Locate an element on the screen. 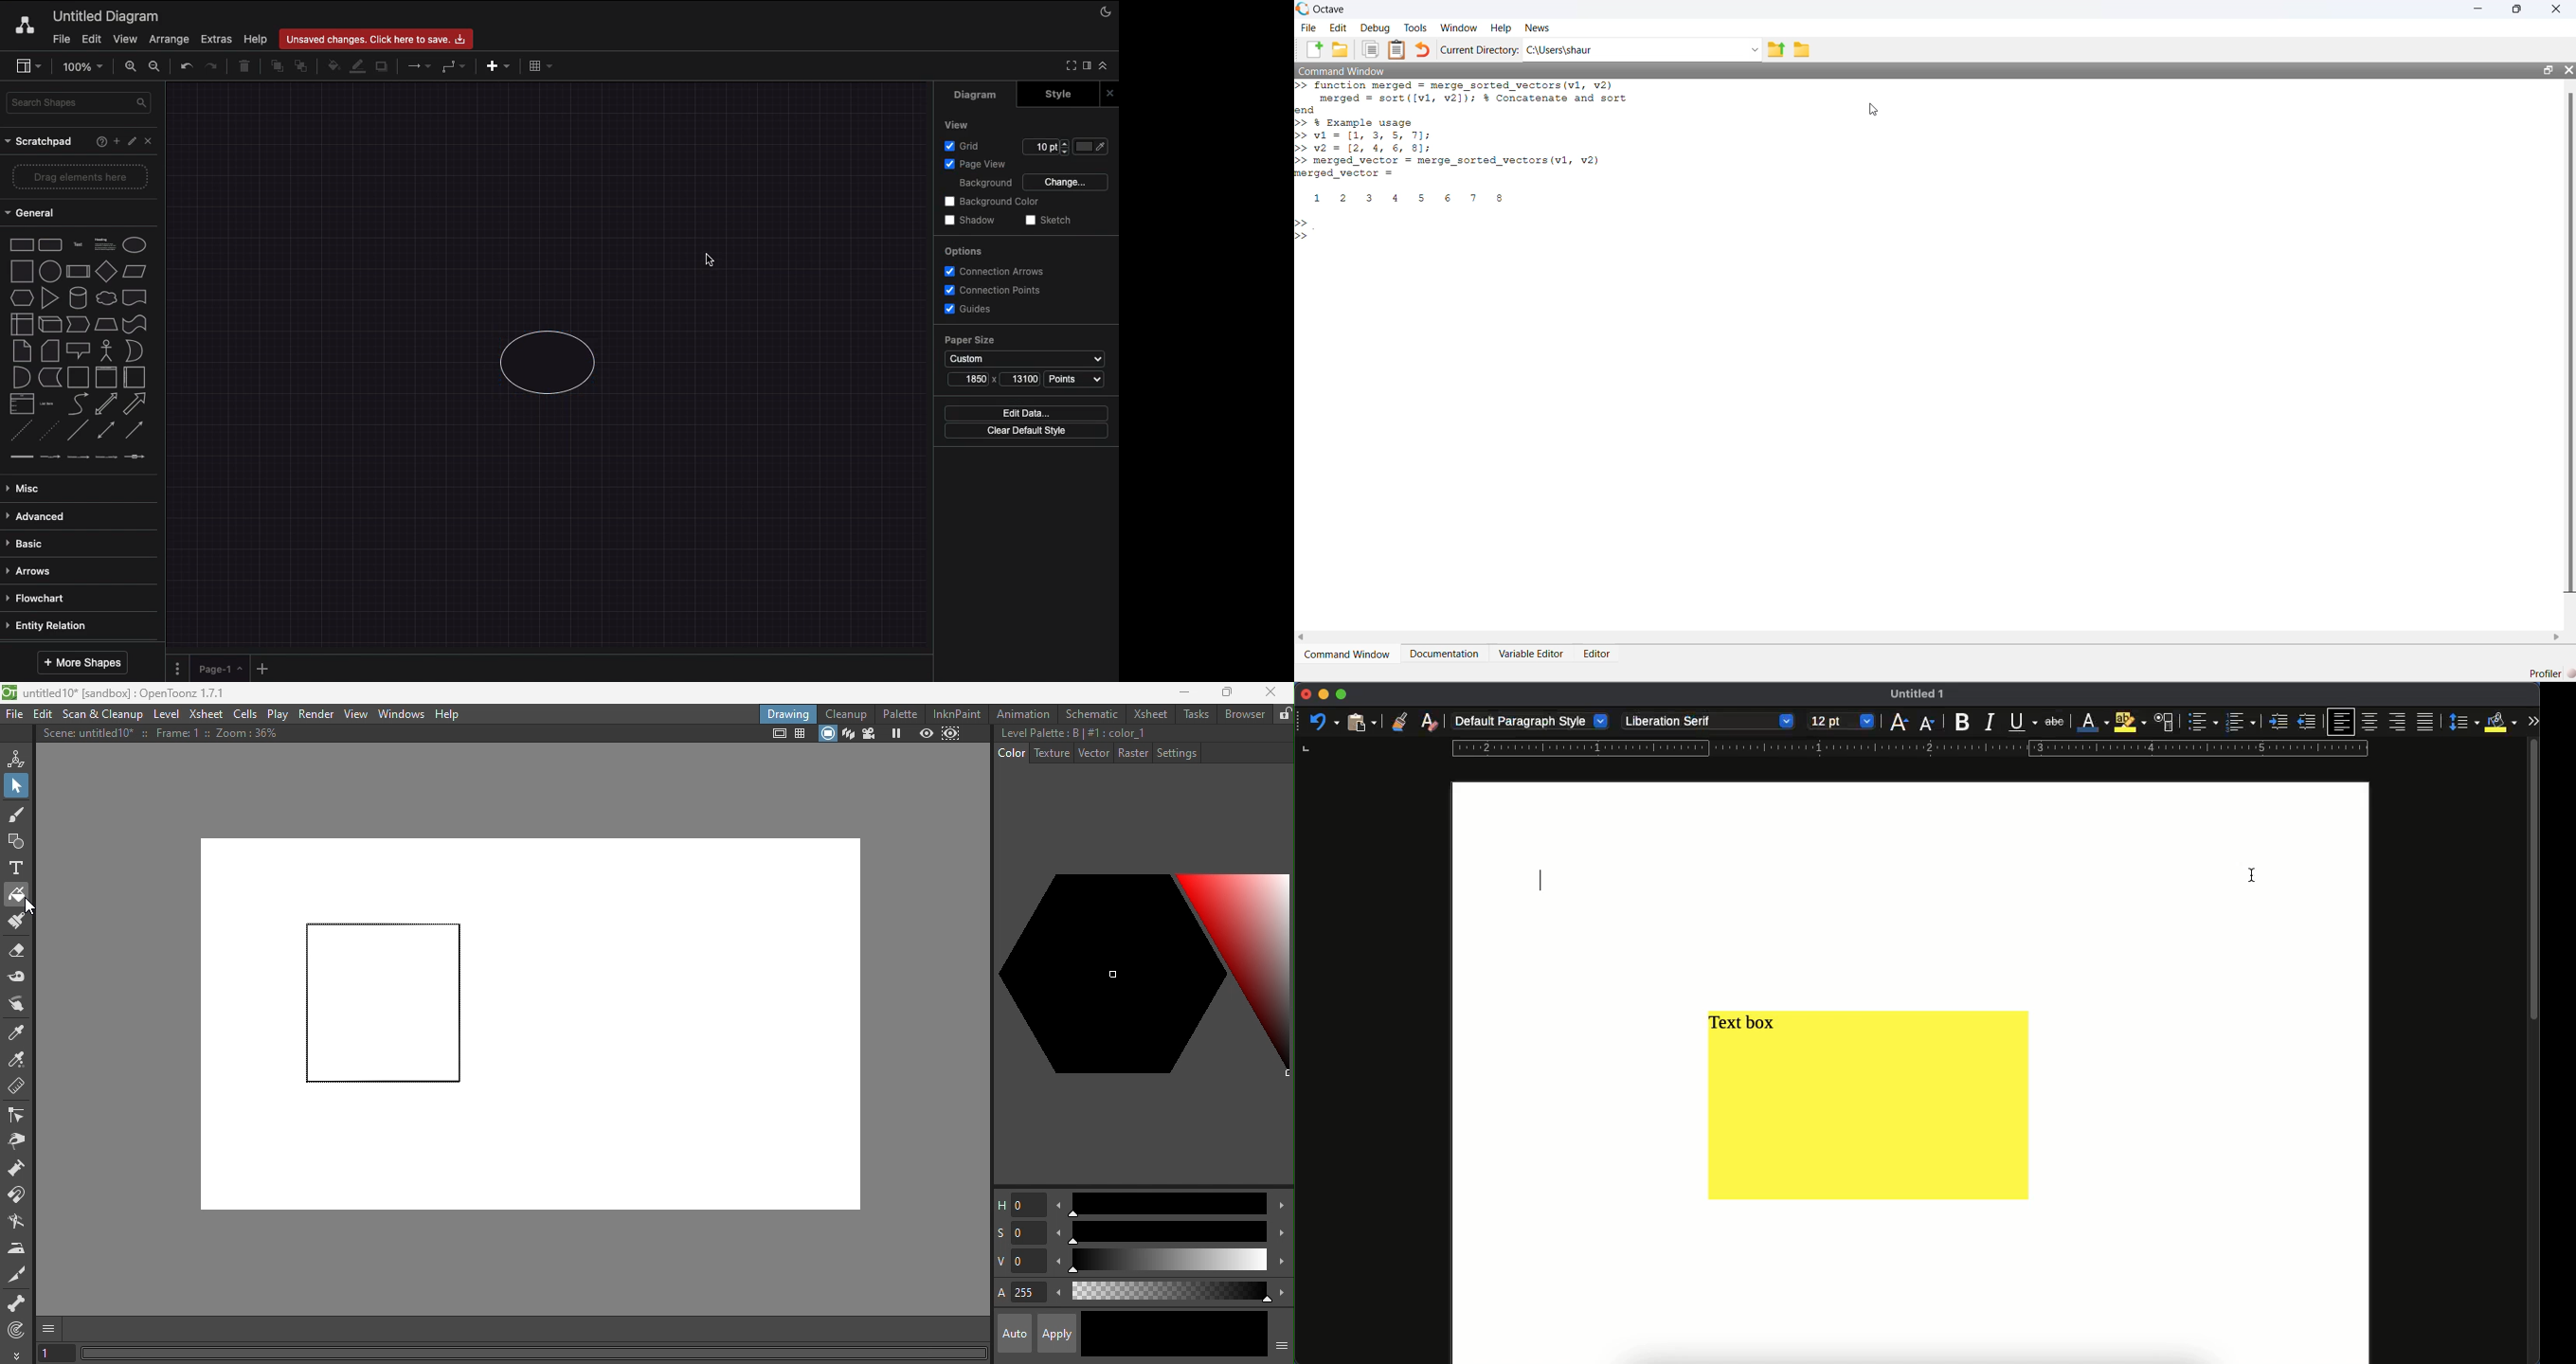 The width and height of the screenshot is (2576, 1372). Xsheet is located at coordinates (1147, 713).